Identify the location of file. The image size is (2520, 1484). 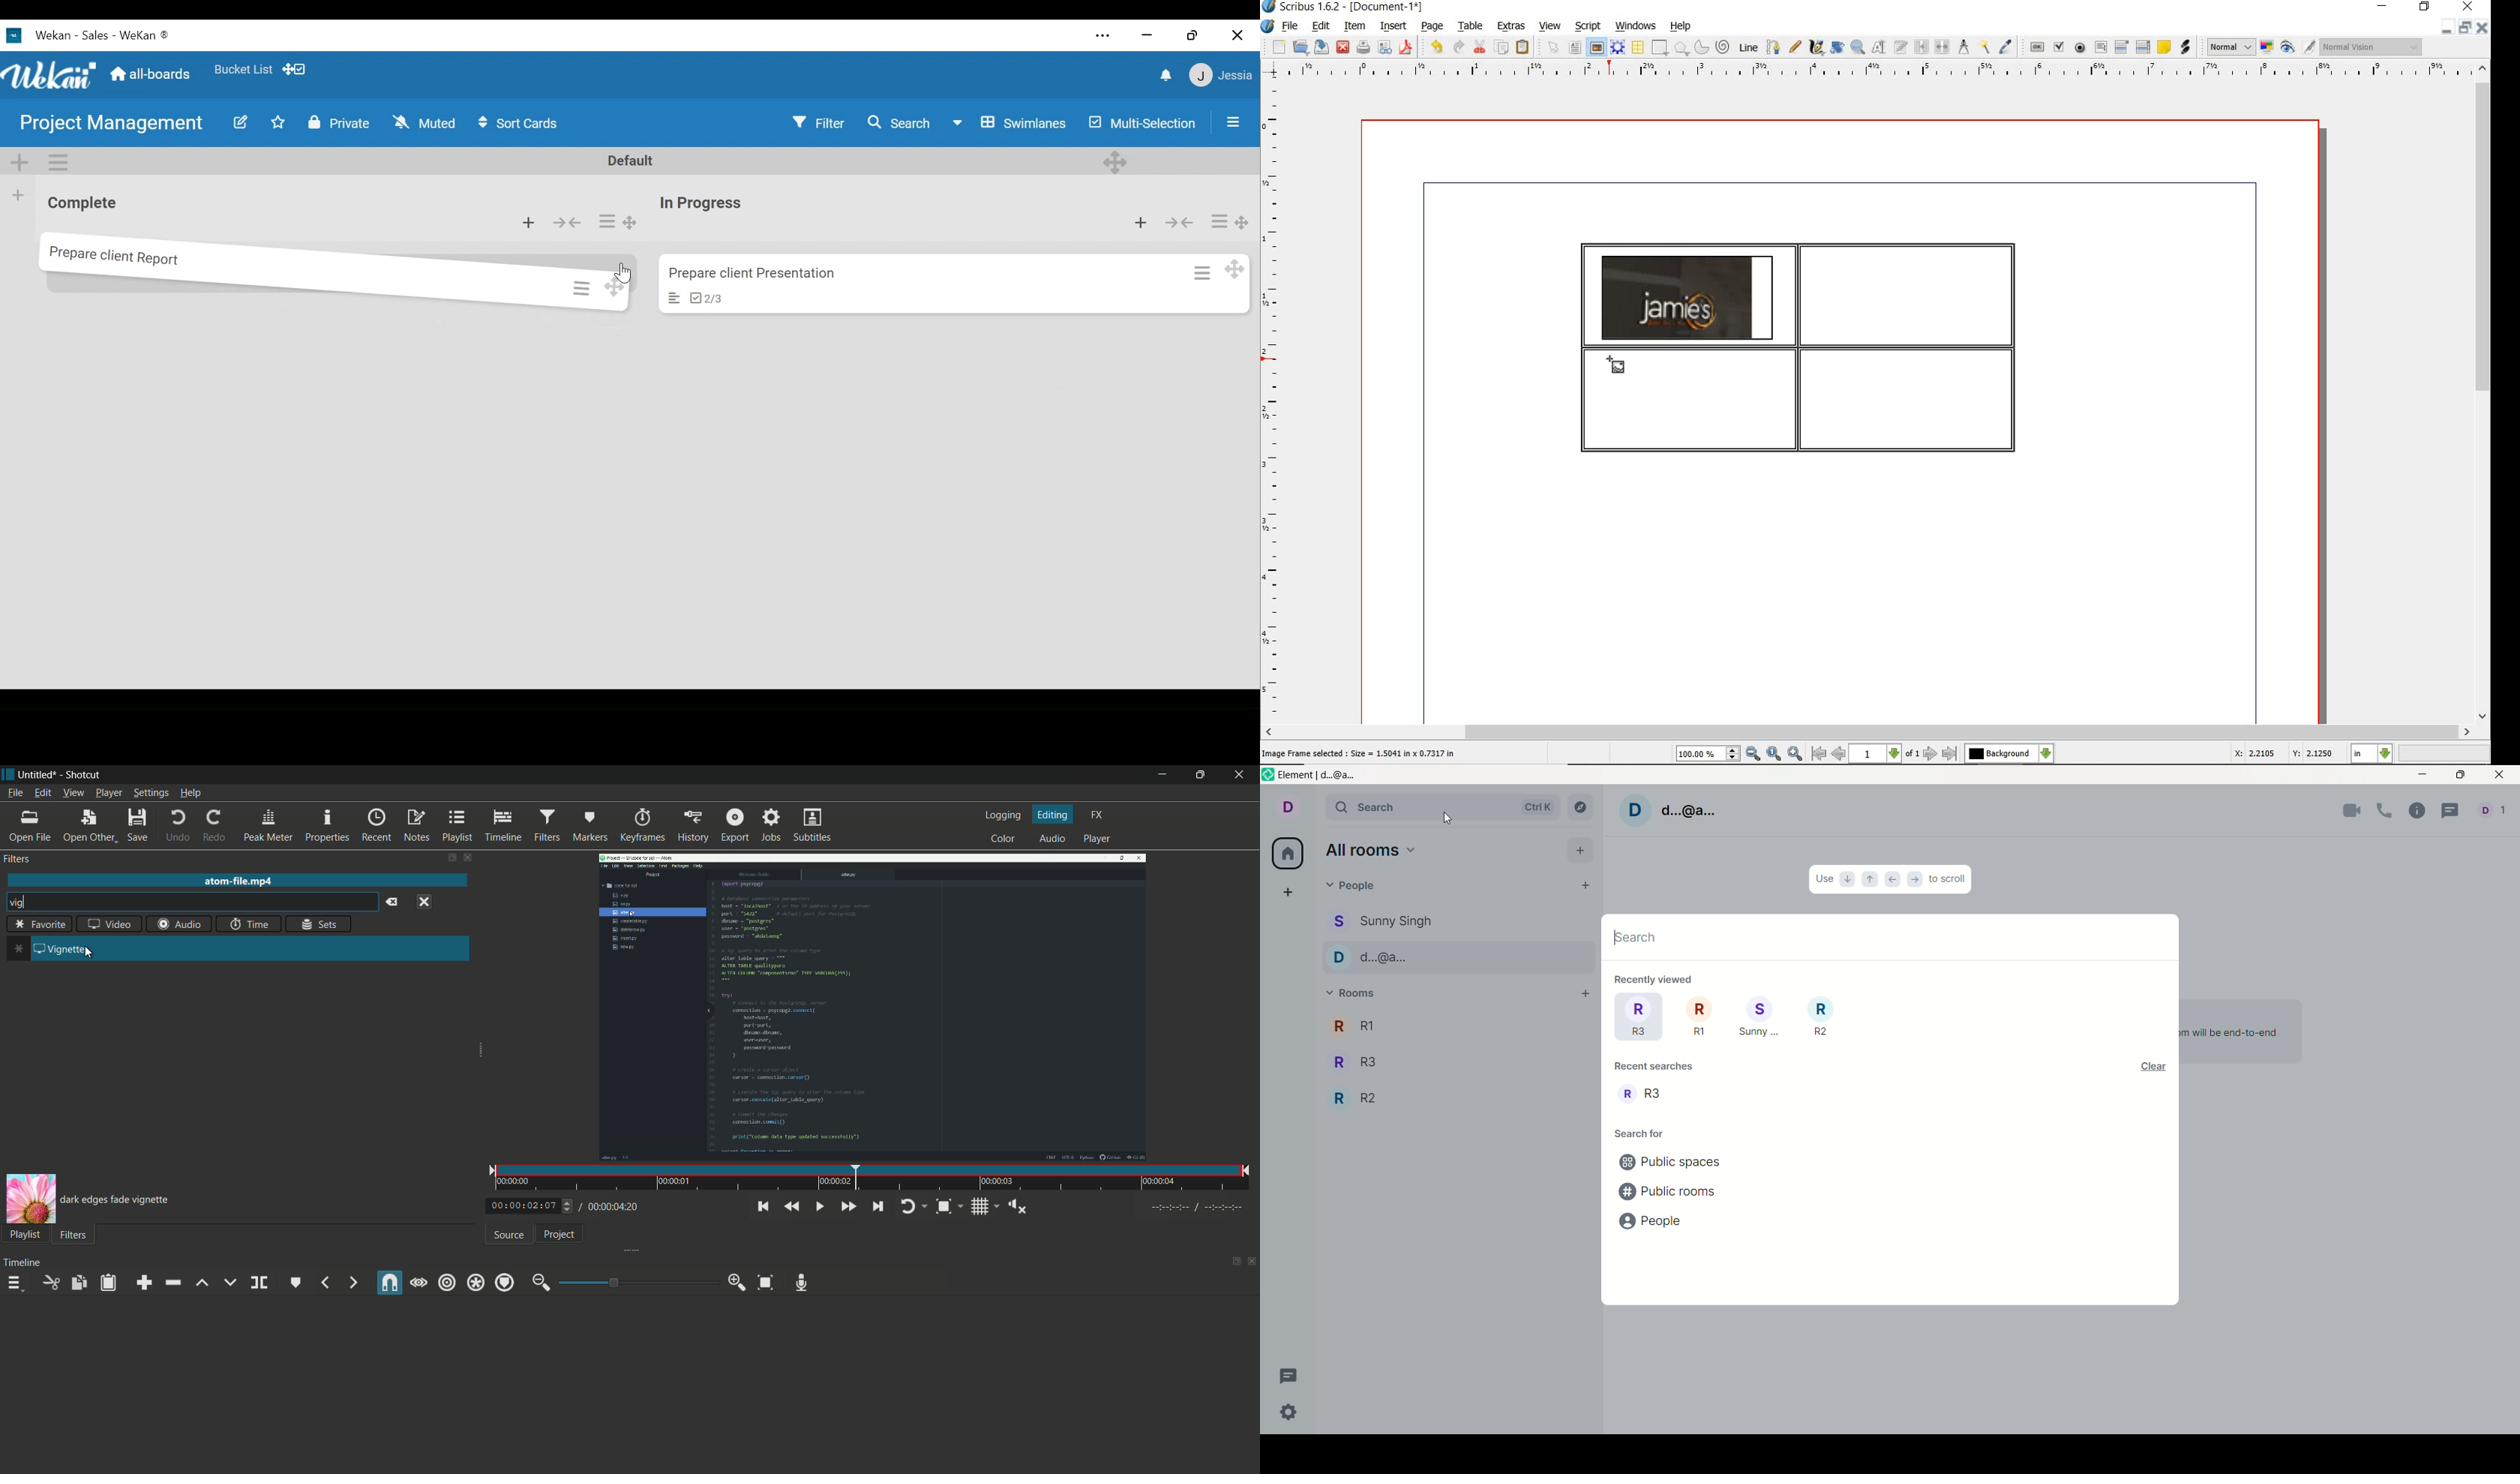
(1291, 27).